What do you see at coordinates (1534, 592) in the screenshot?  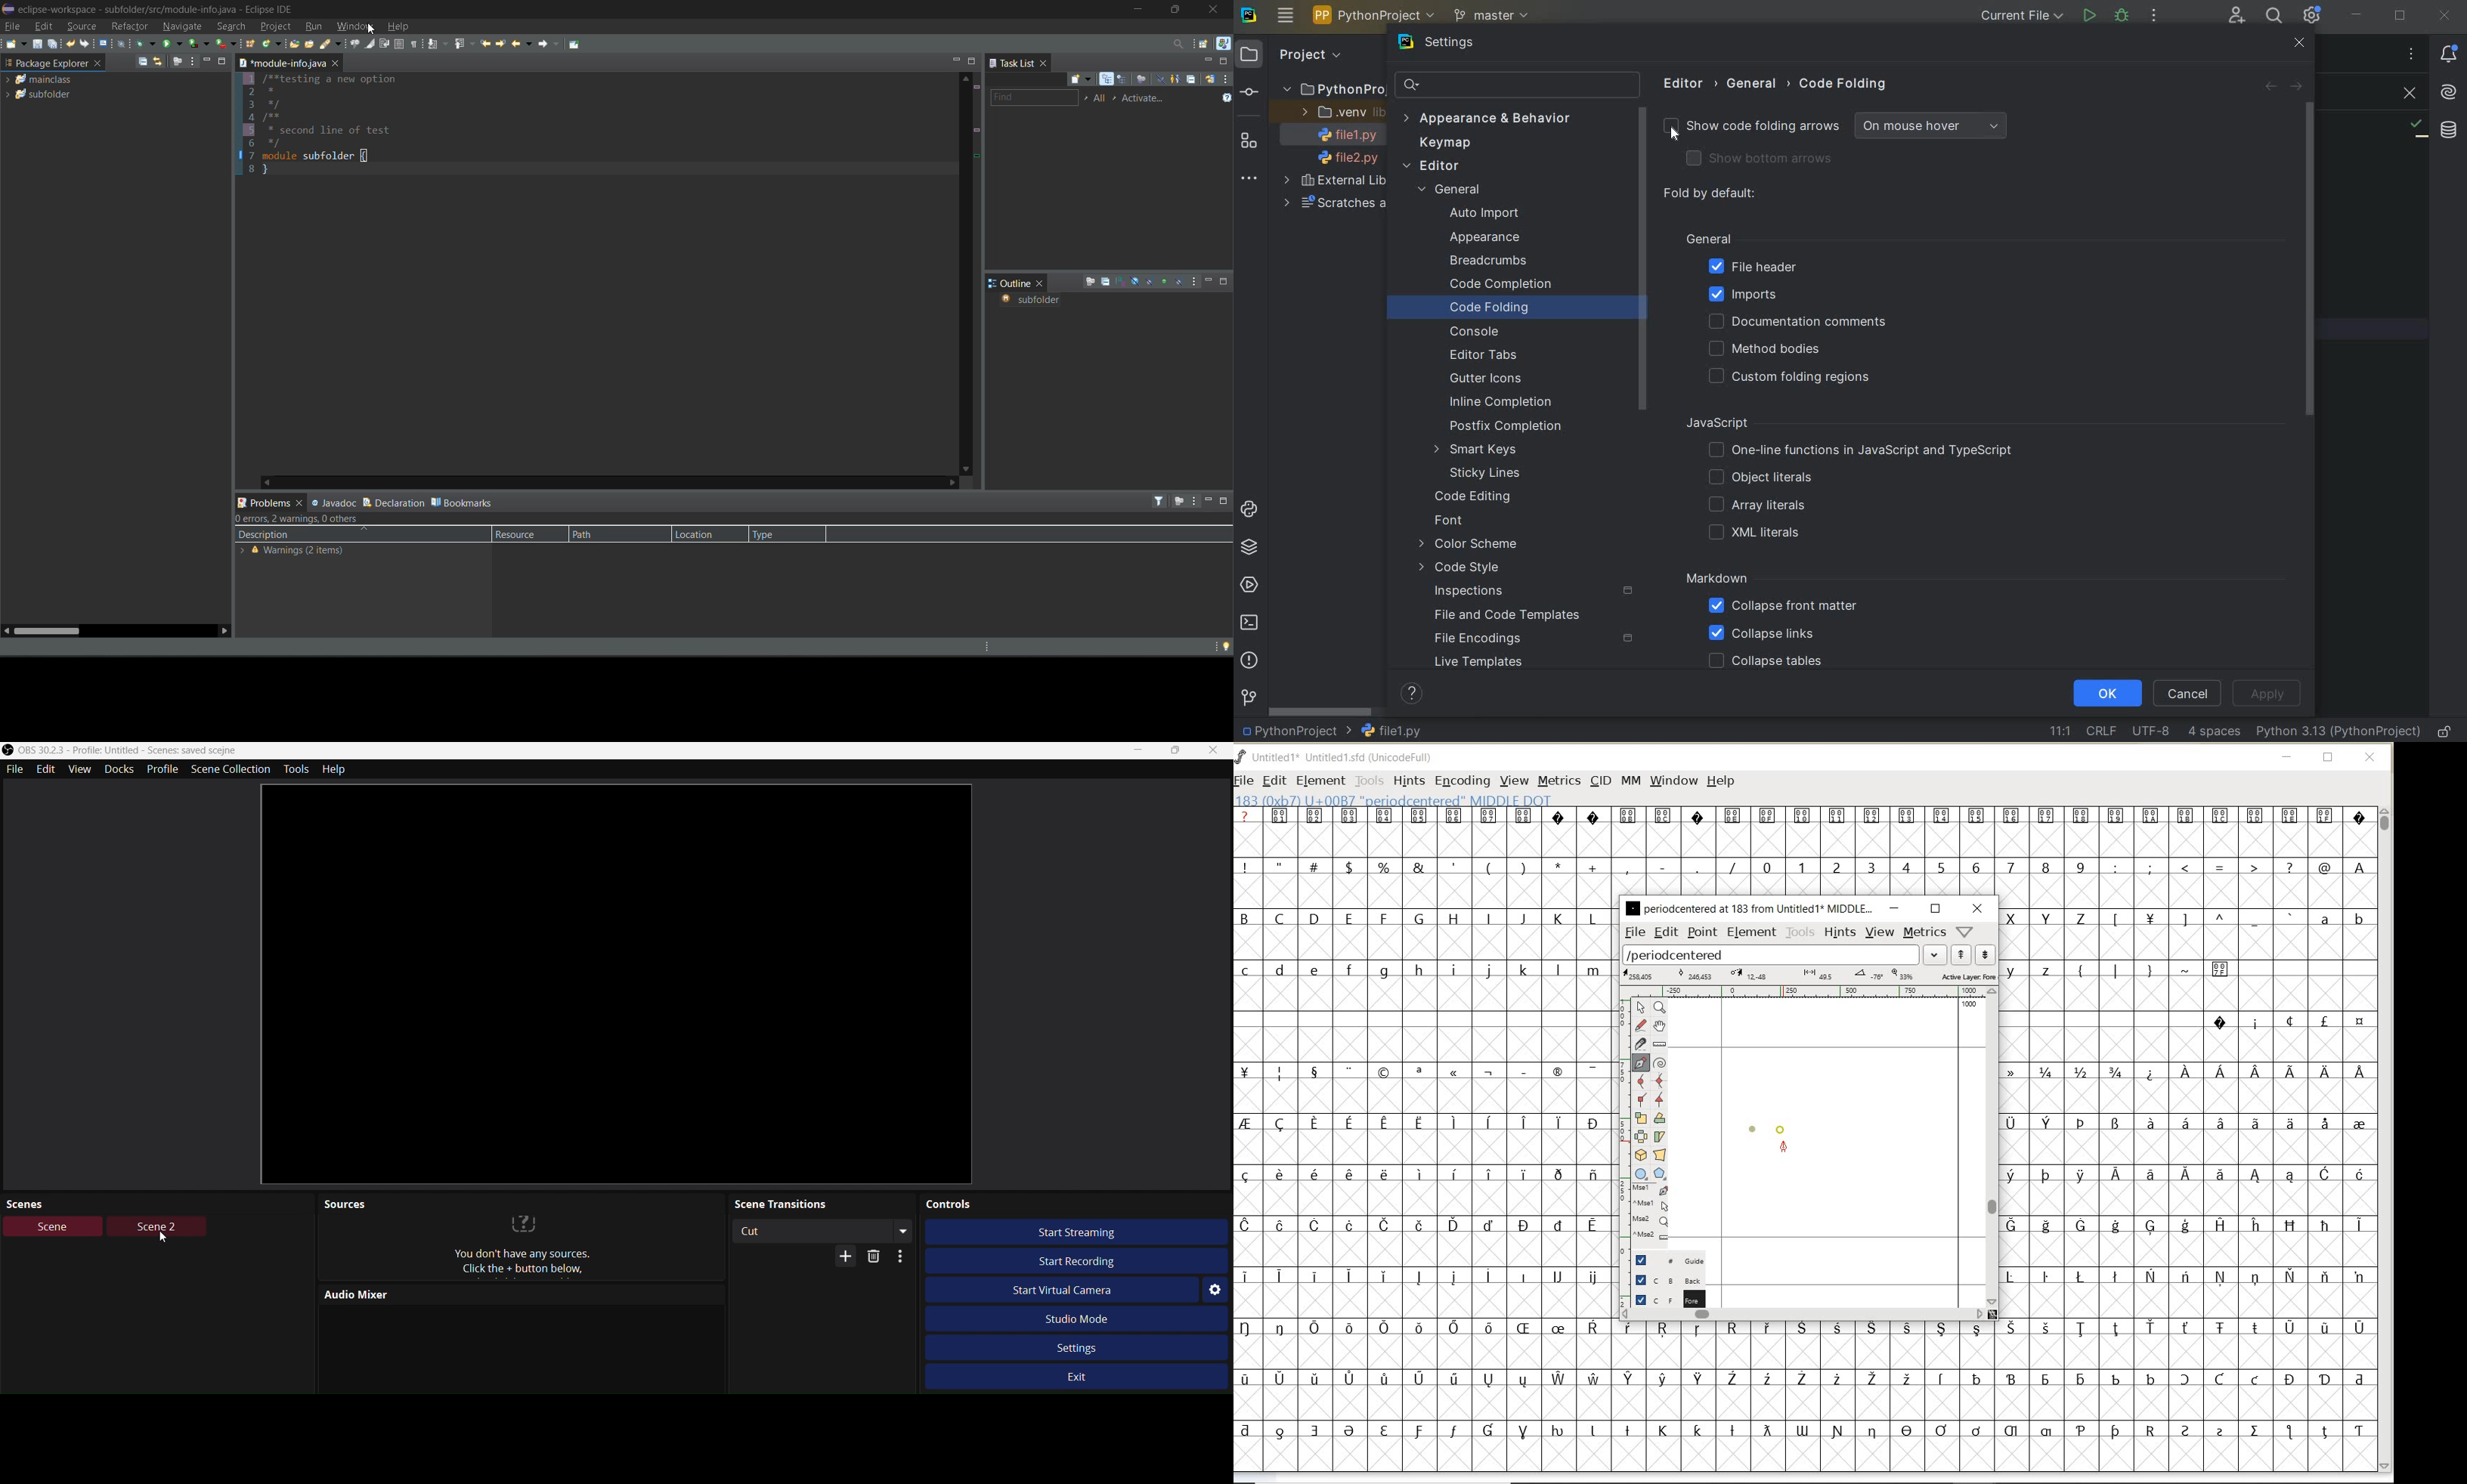 I see `INSPECTIONS` at bounding box center [1534, 592].